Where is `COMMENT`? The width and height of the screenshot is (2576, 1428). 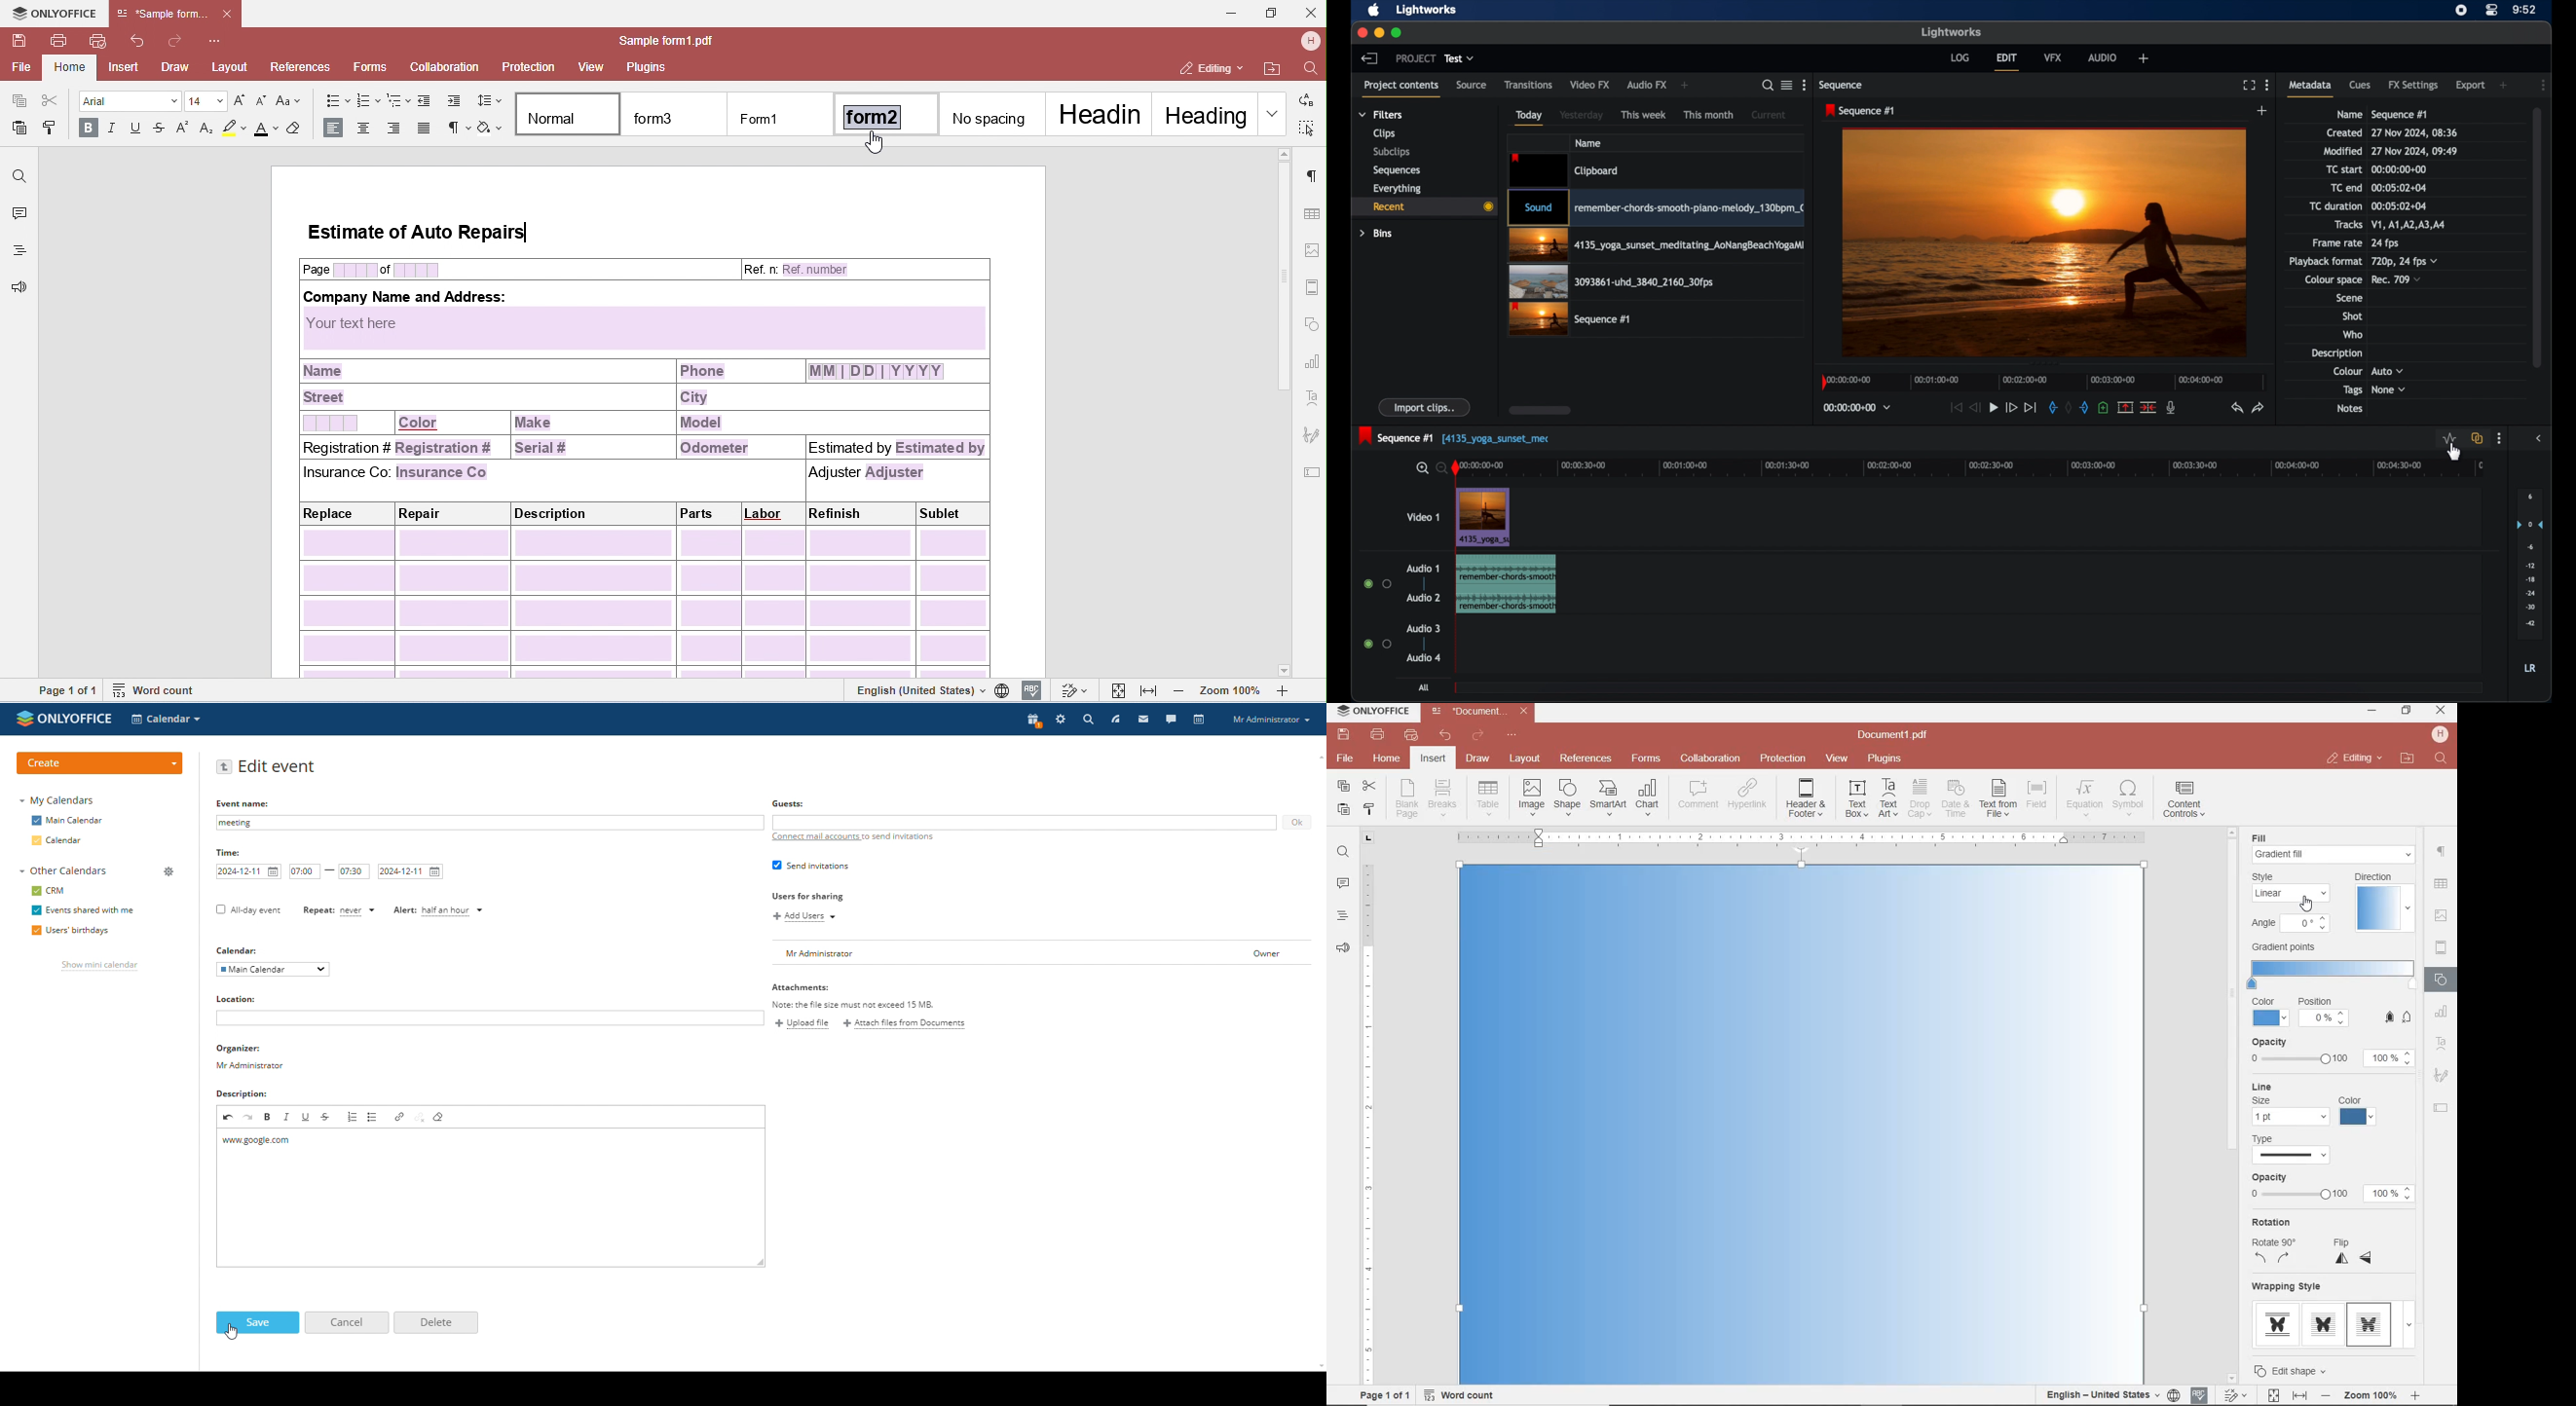 COMMENT is located at coordinates (1700, 795).